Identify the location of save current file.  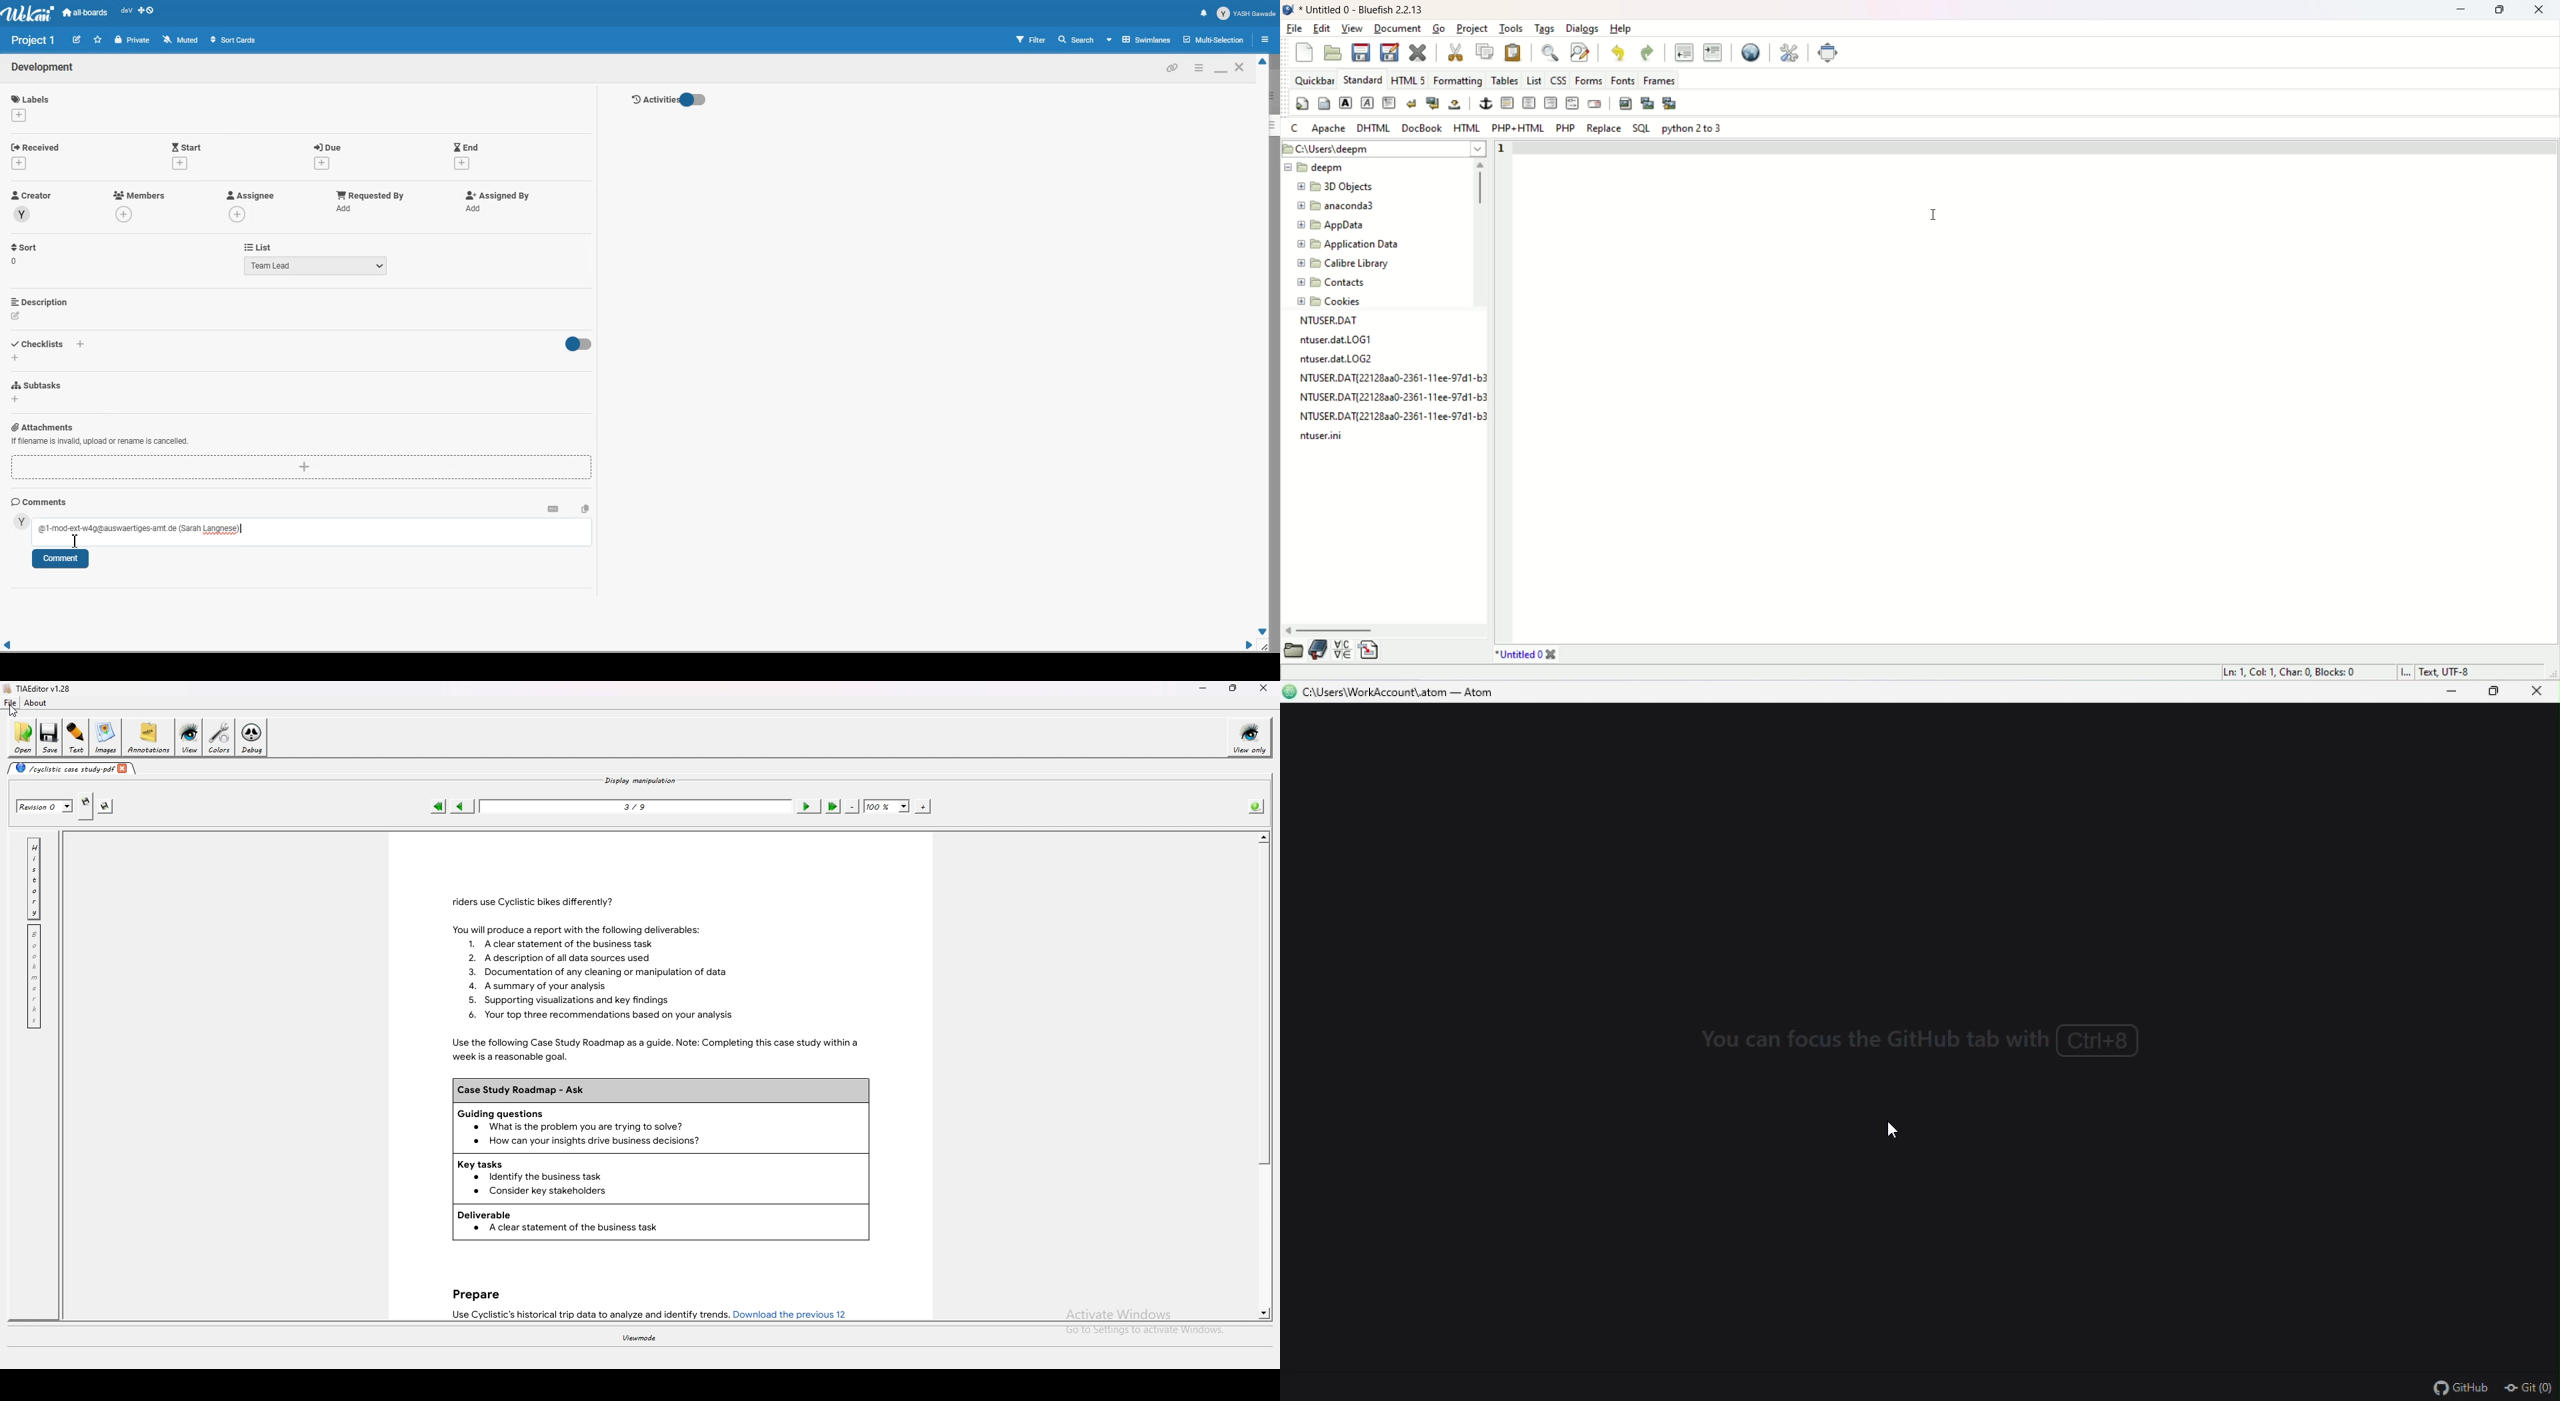
(1359, 51).